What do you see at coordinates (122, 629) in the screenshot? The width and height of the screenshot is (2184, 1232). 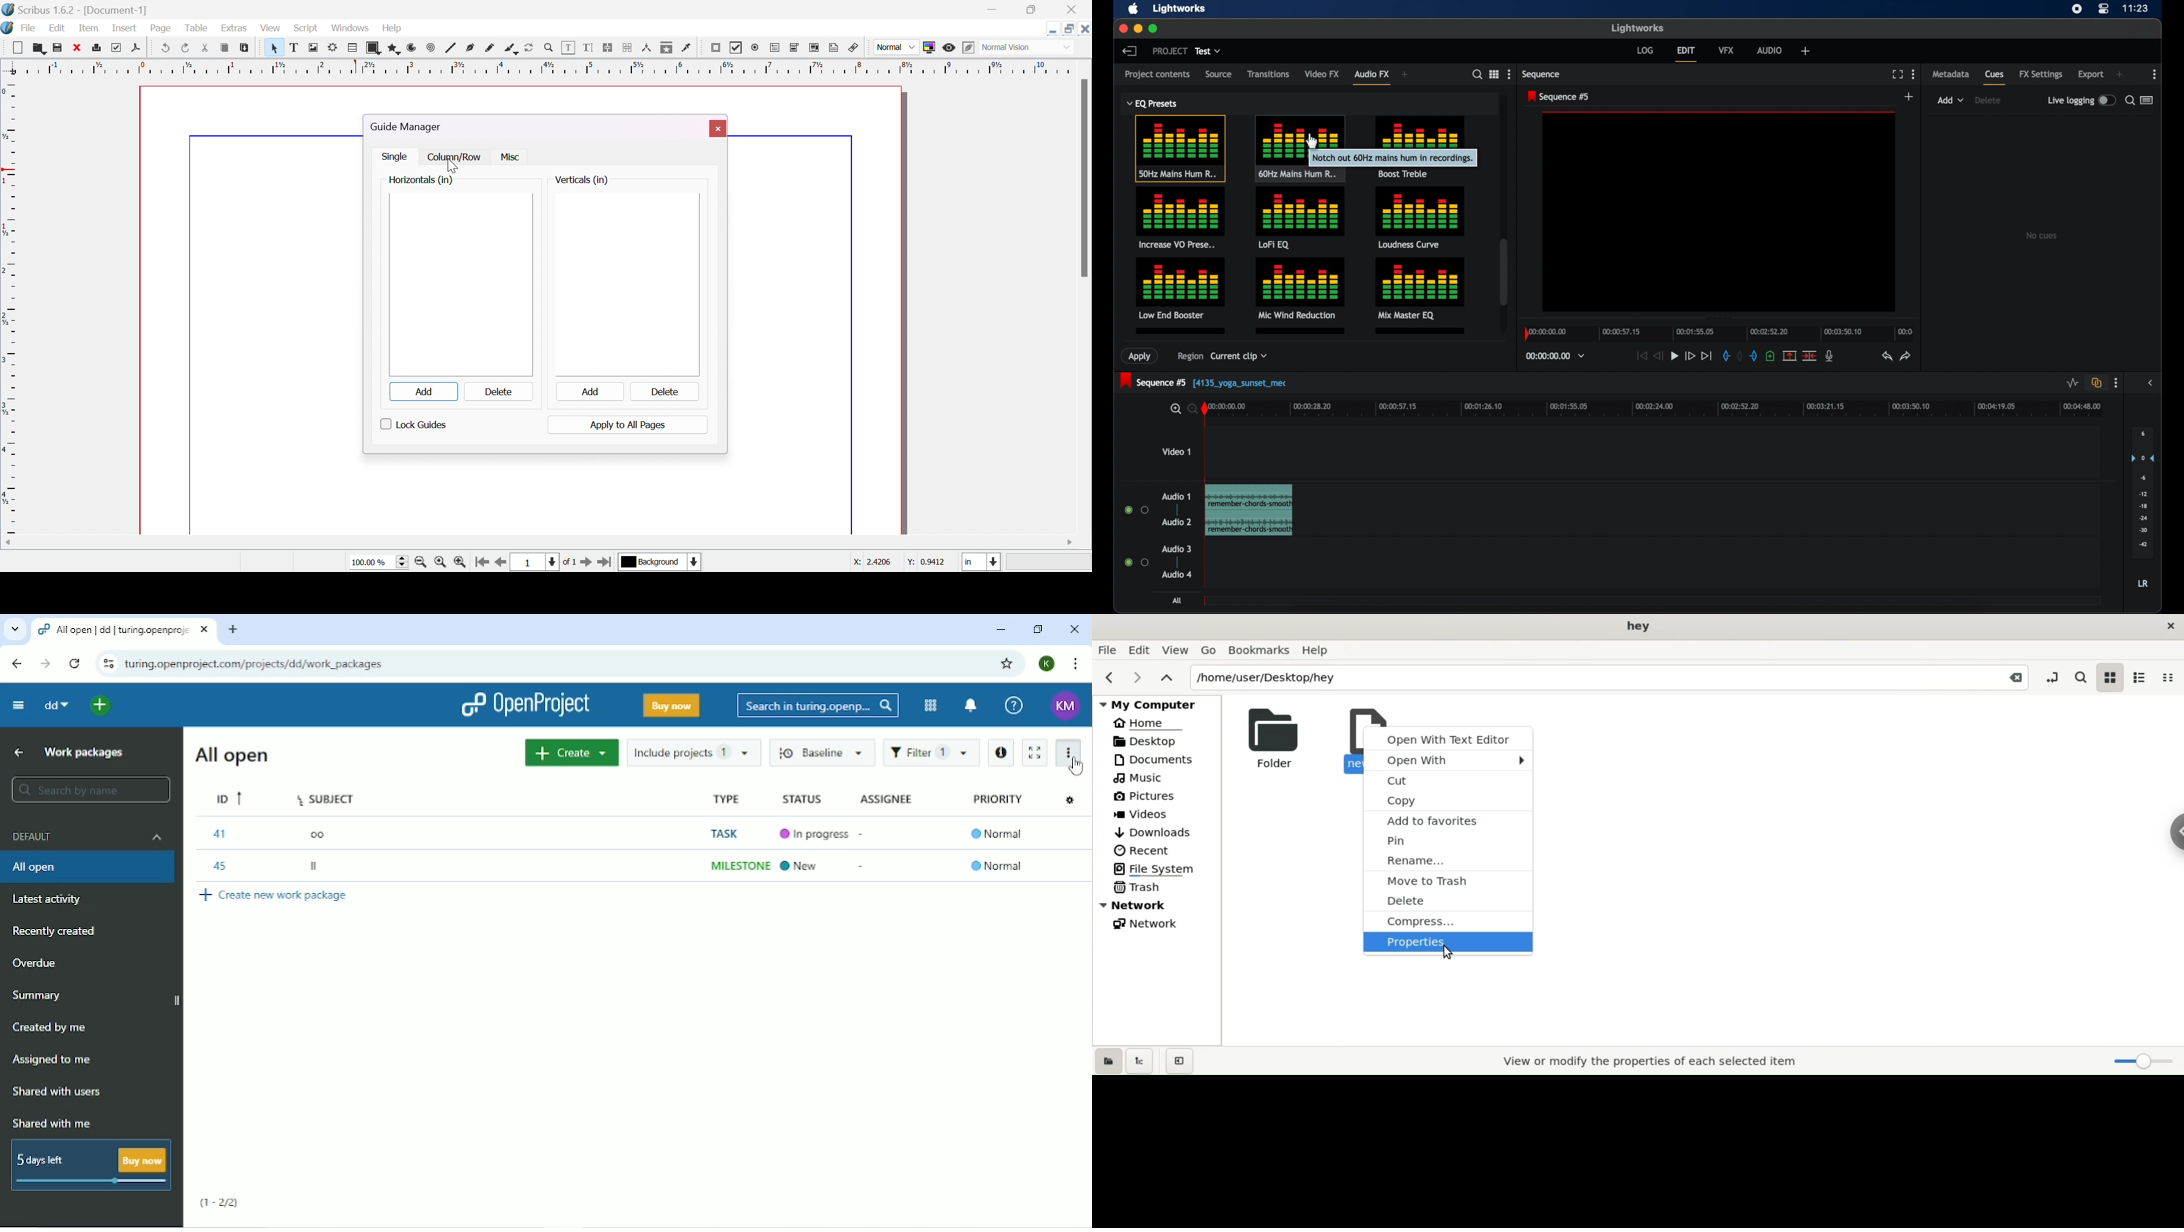 I see `All open dd Turing.oopenproject` at bounding box center [122, 629].